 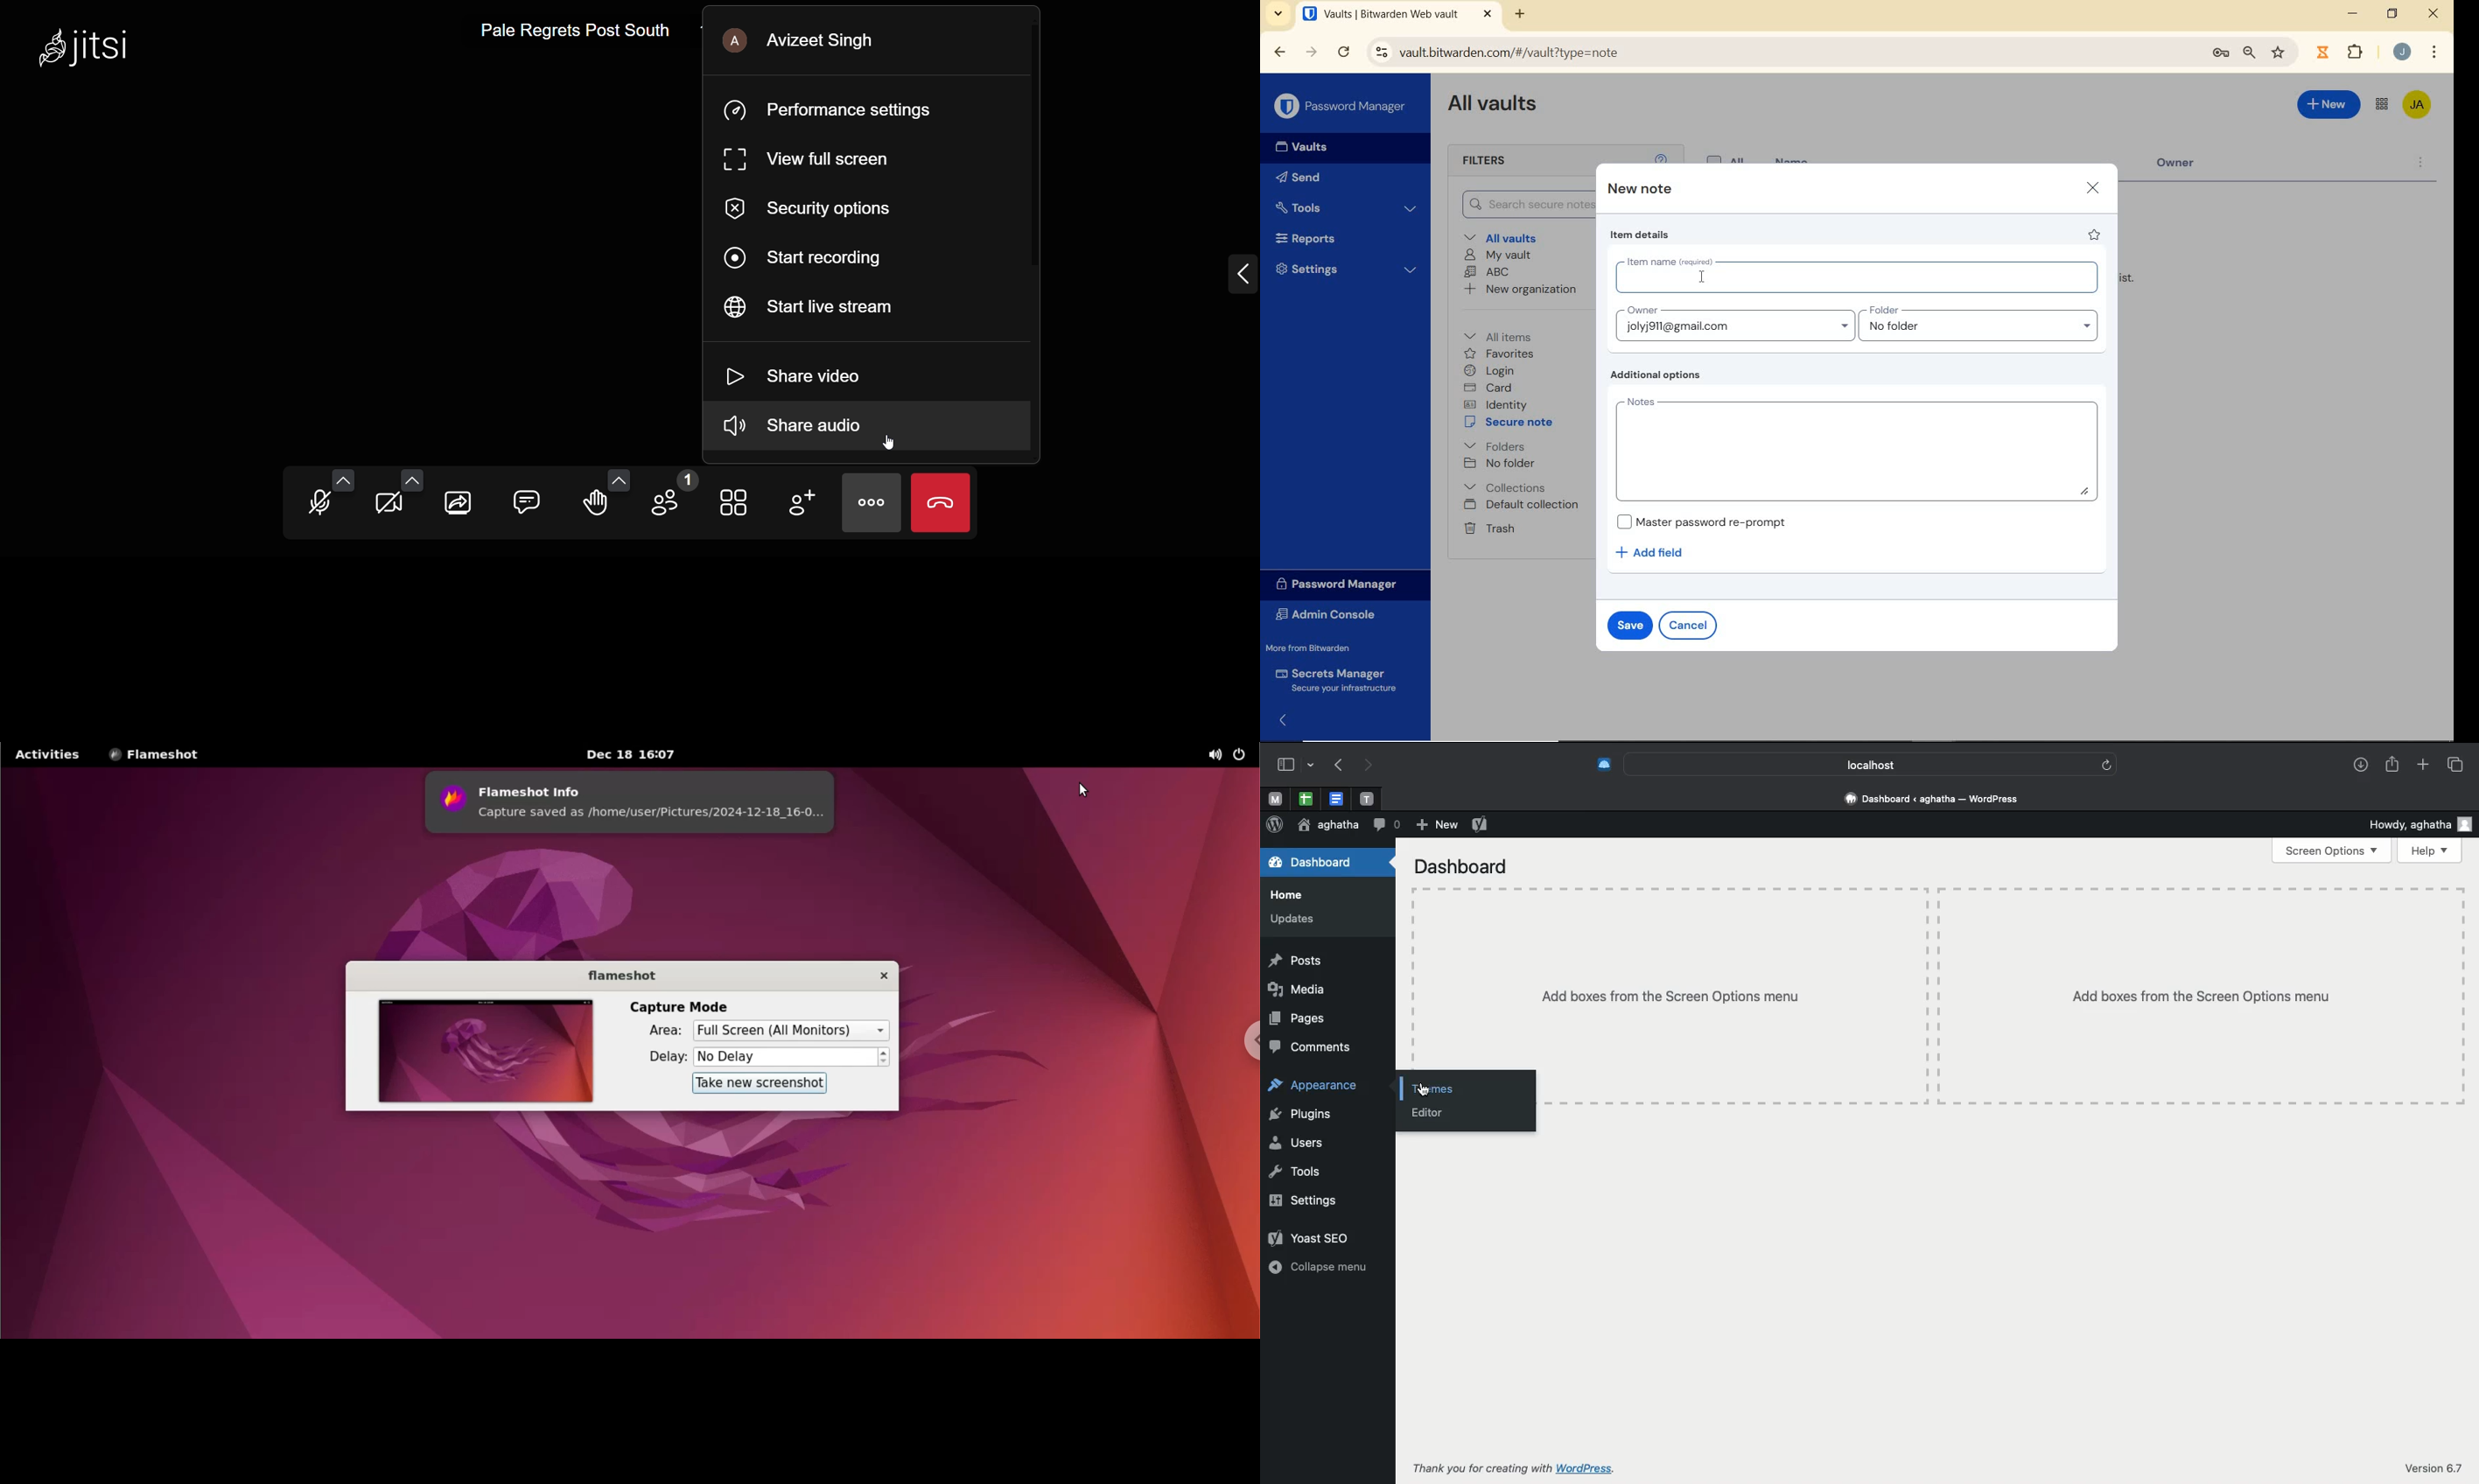 What do you see at coordinates (599, 509) in the screenshot?
I see `raise hand` at bounding box center [599, 509].